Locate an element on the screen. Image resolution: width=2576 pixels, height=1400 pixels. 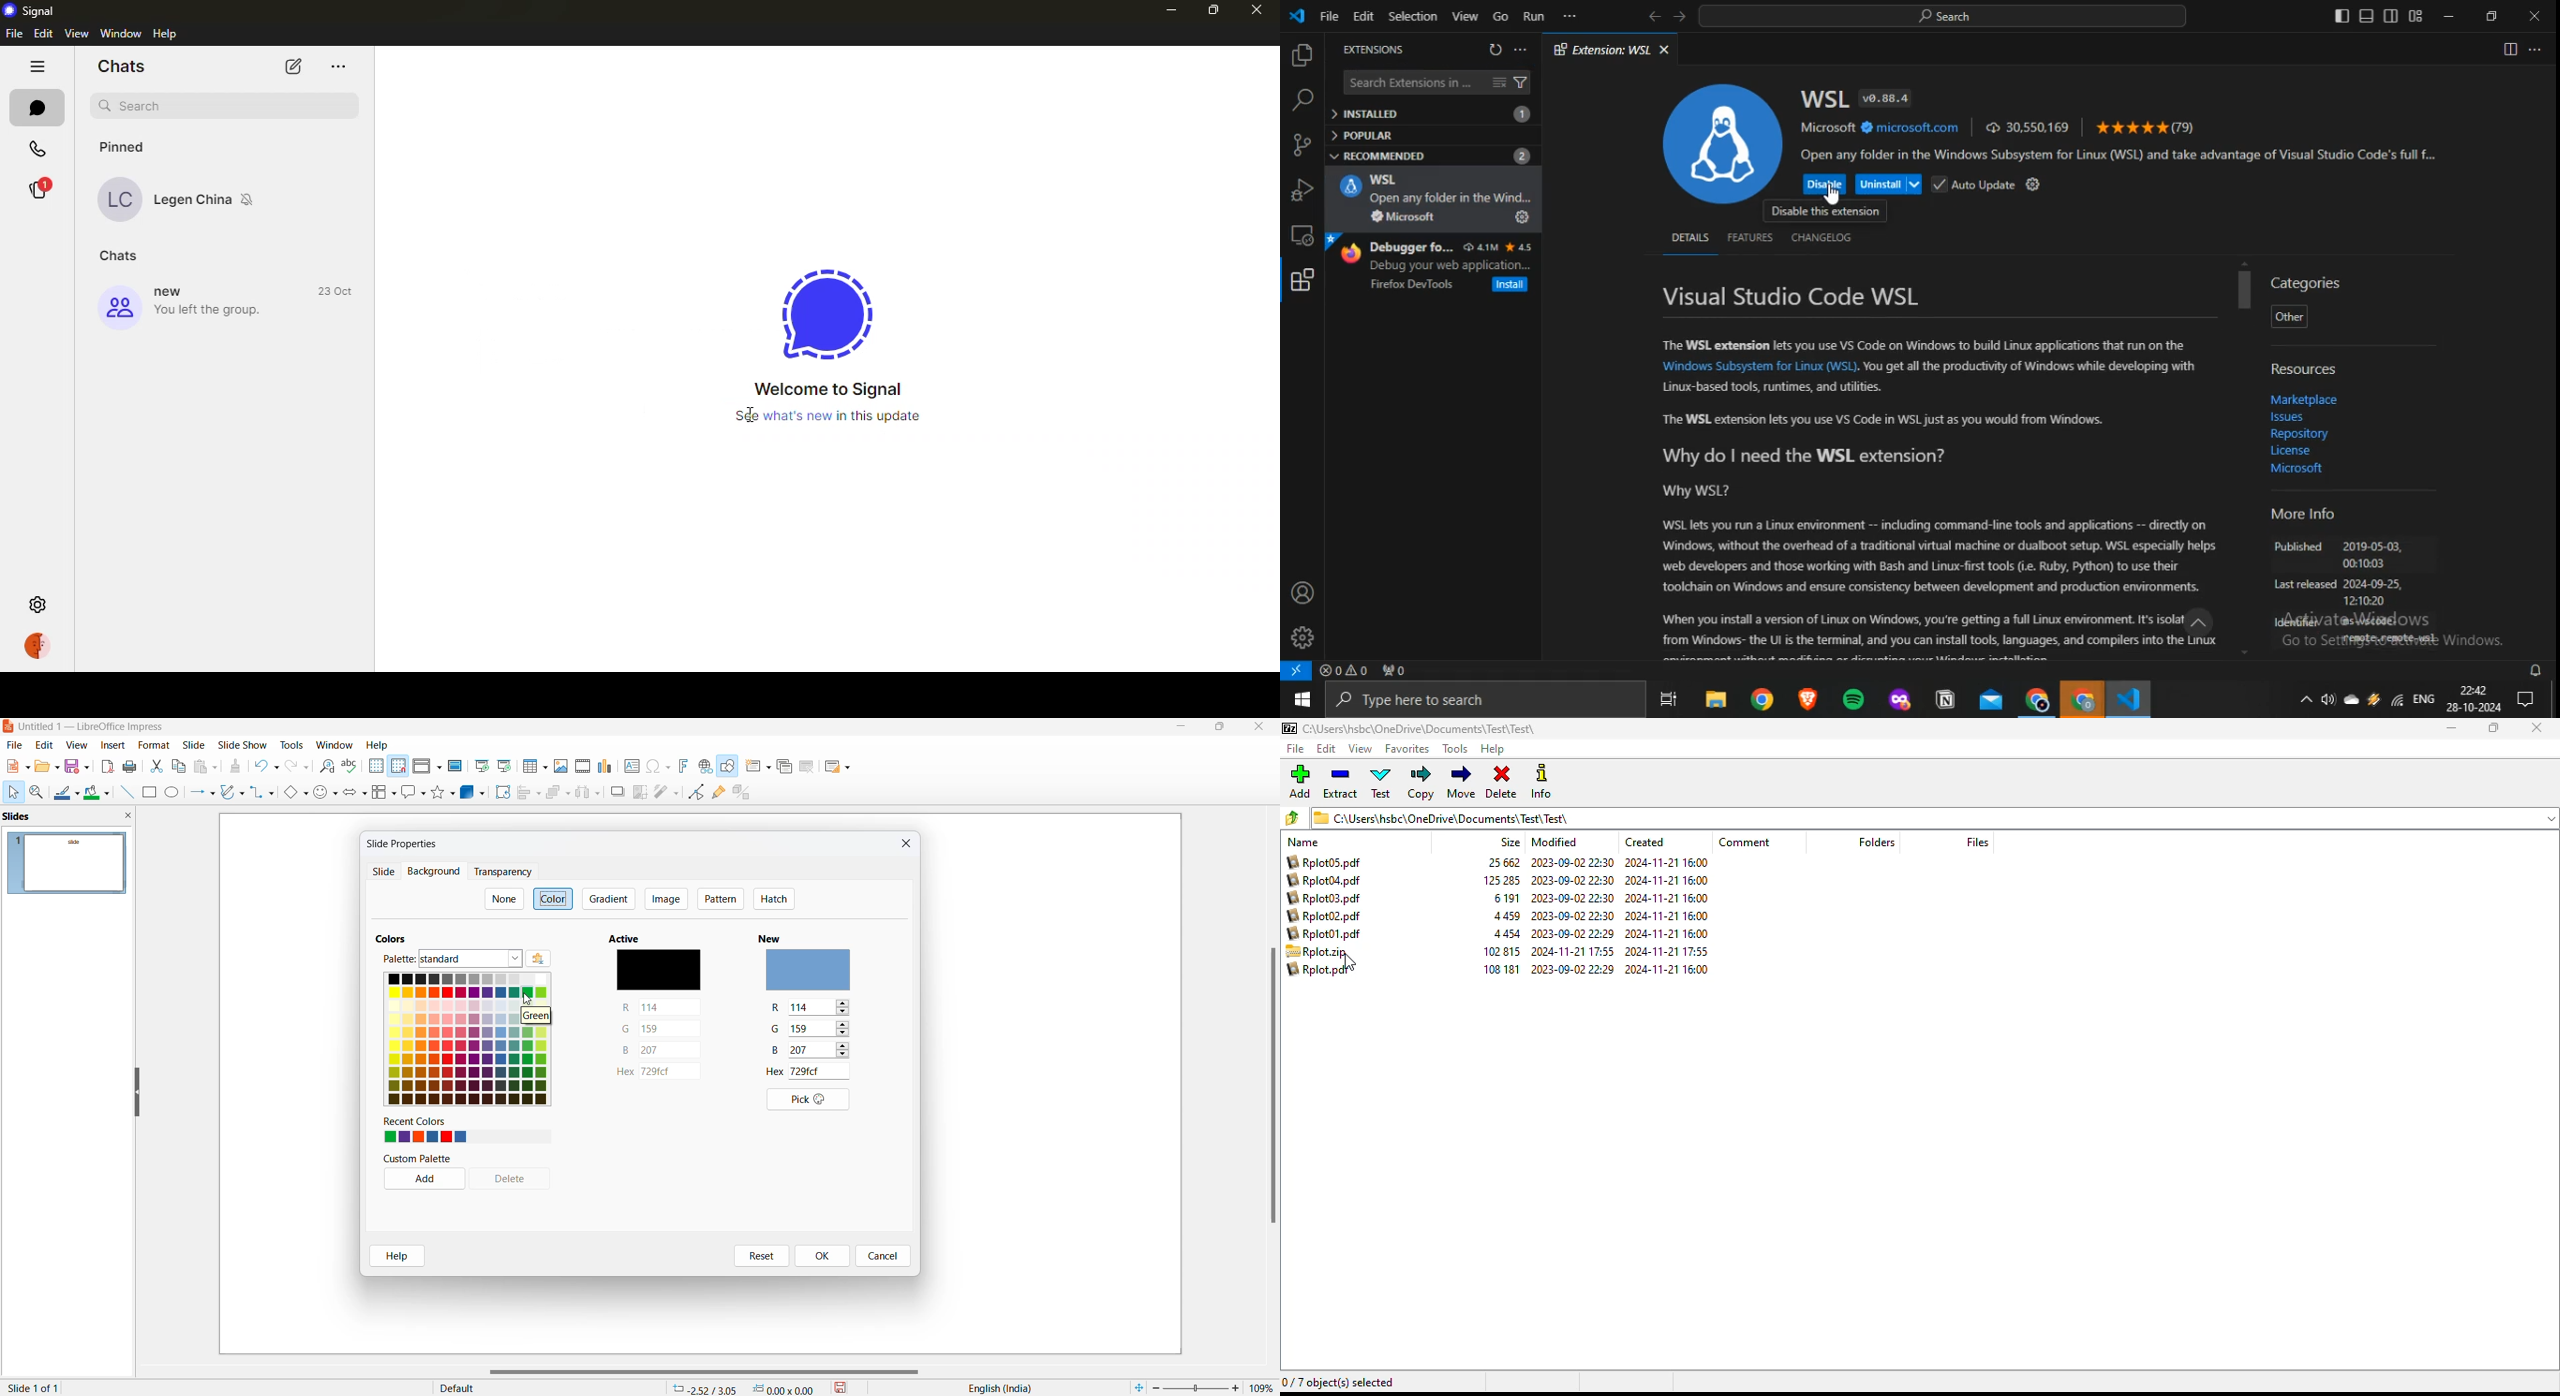
slide preview is located at coordinates (69, 863).